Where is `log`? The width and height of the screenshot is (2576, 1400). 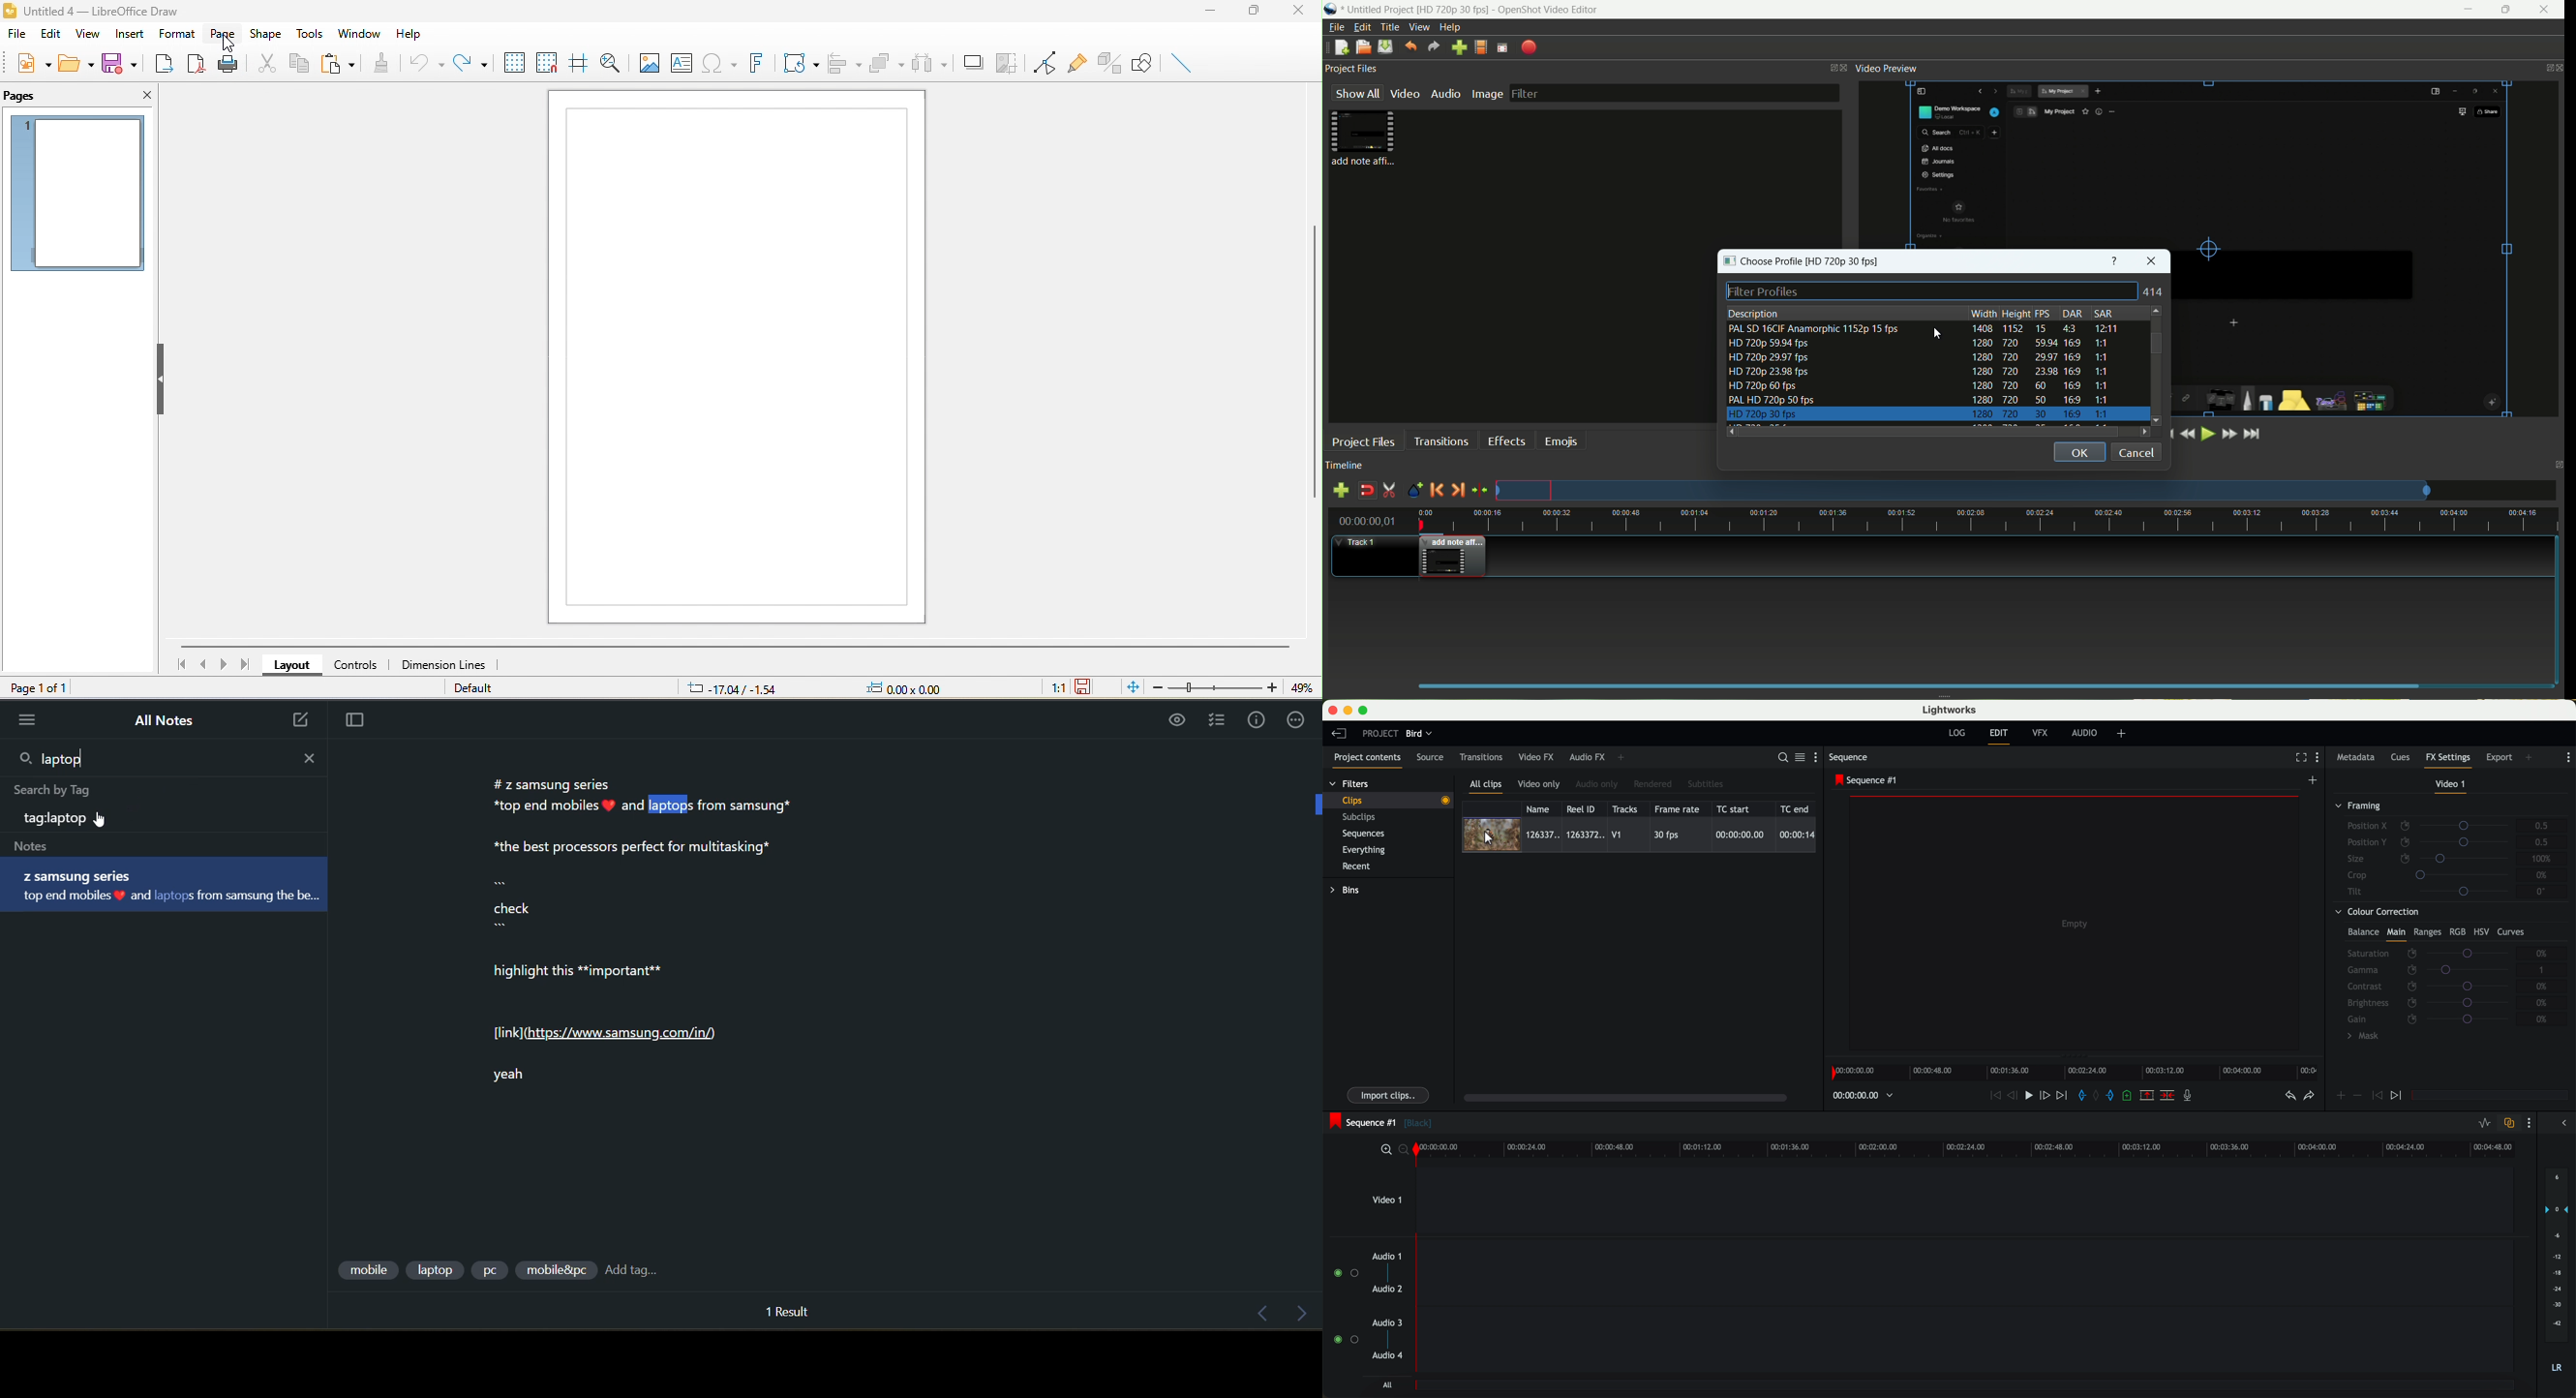
log is located at coordinates (1957, 733).